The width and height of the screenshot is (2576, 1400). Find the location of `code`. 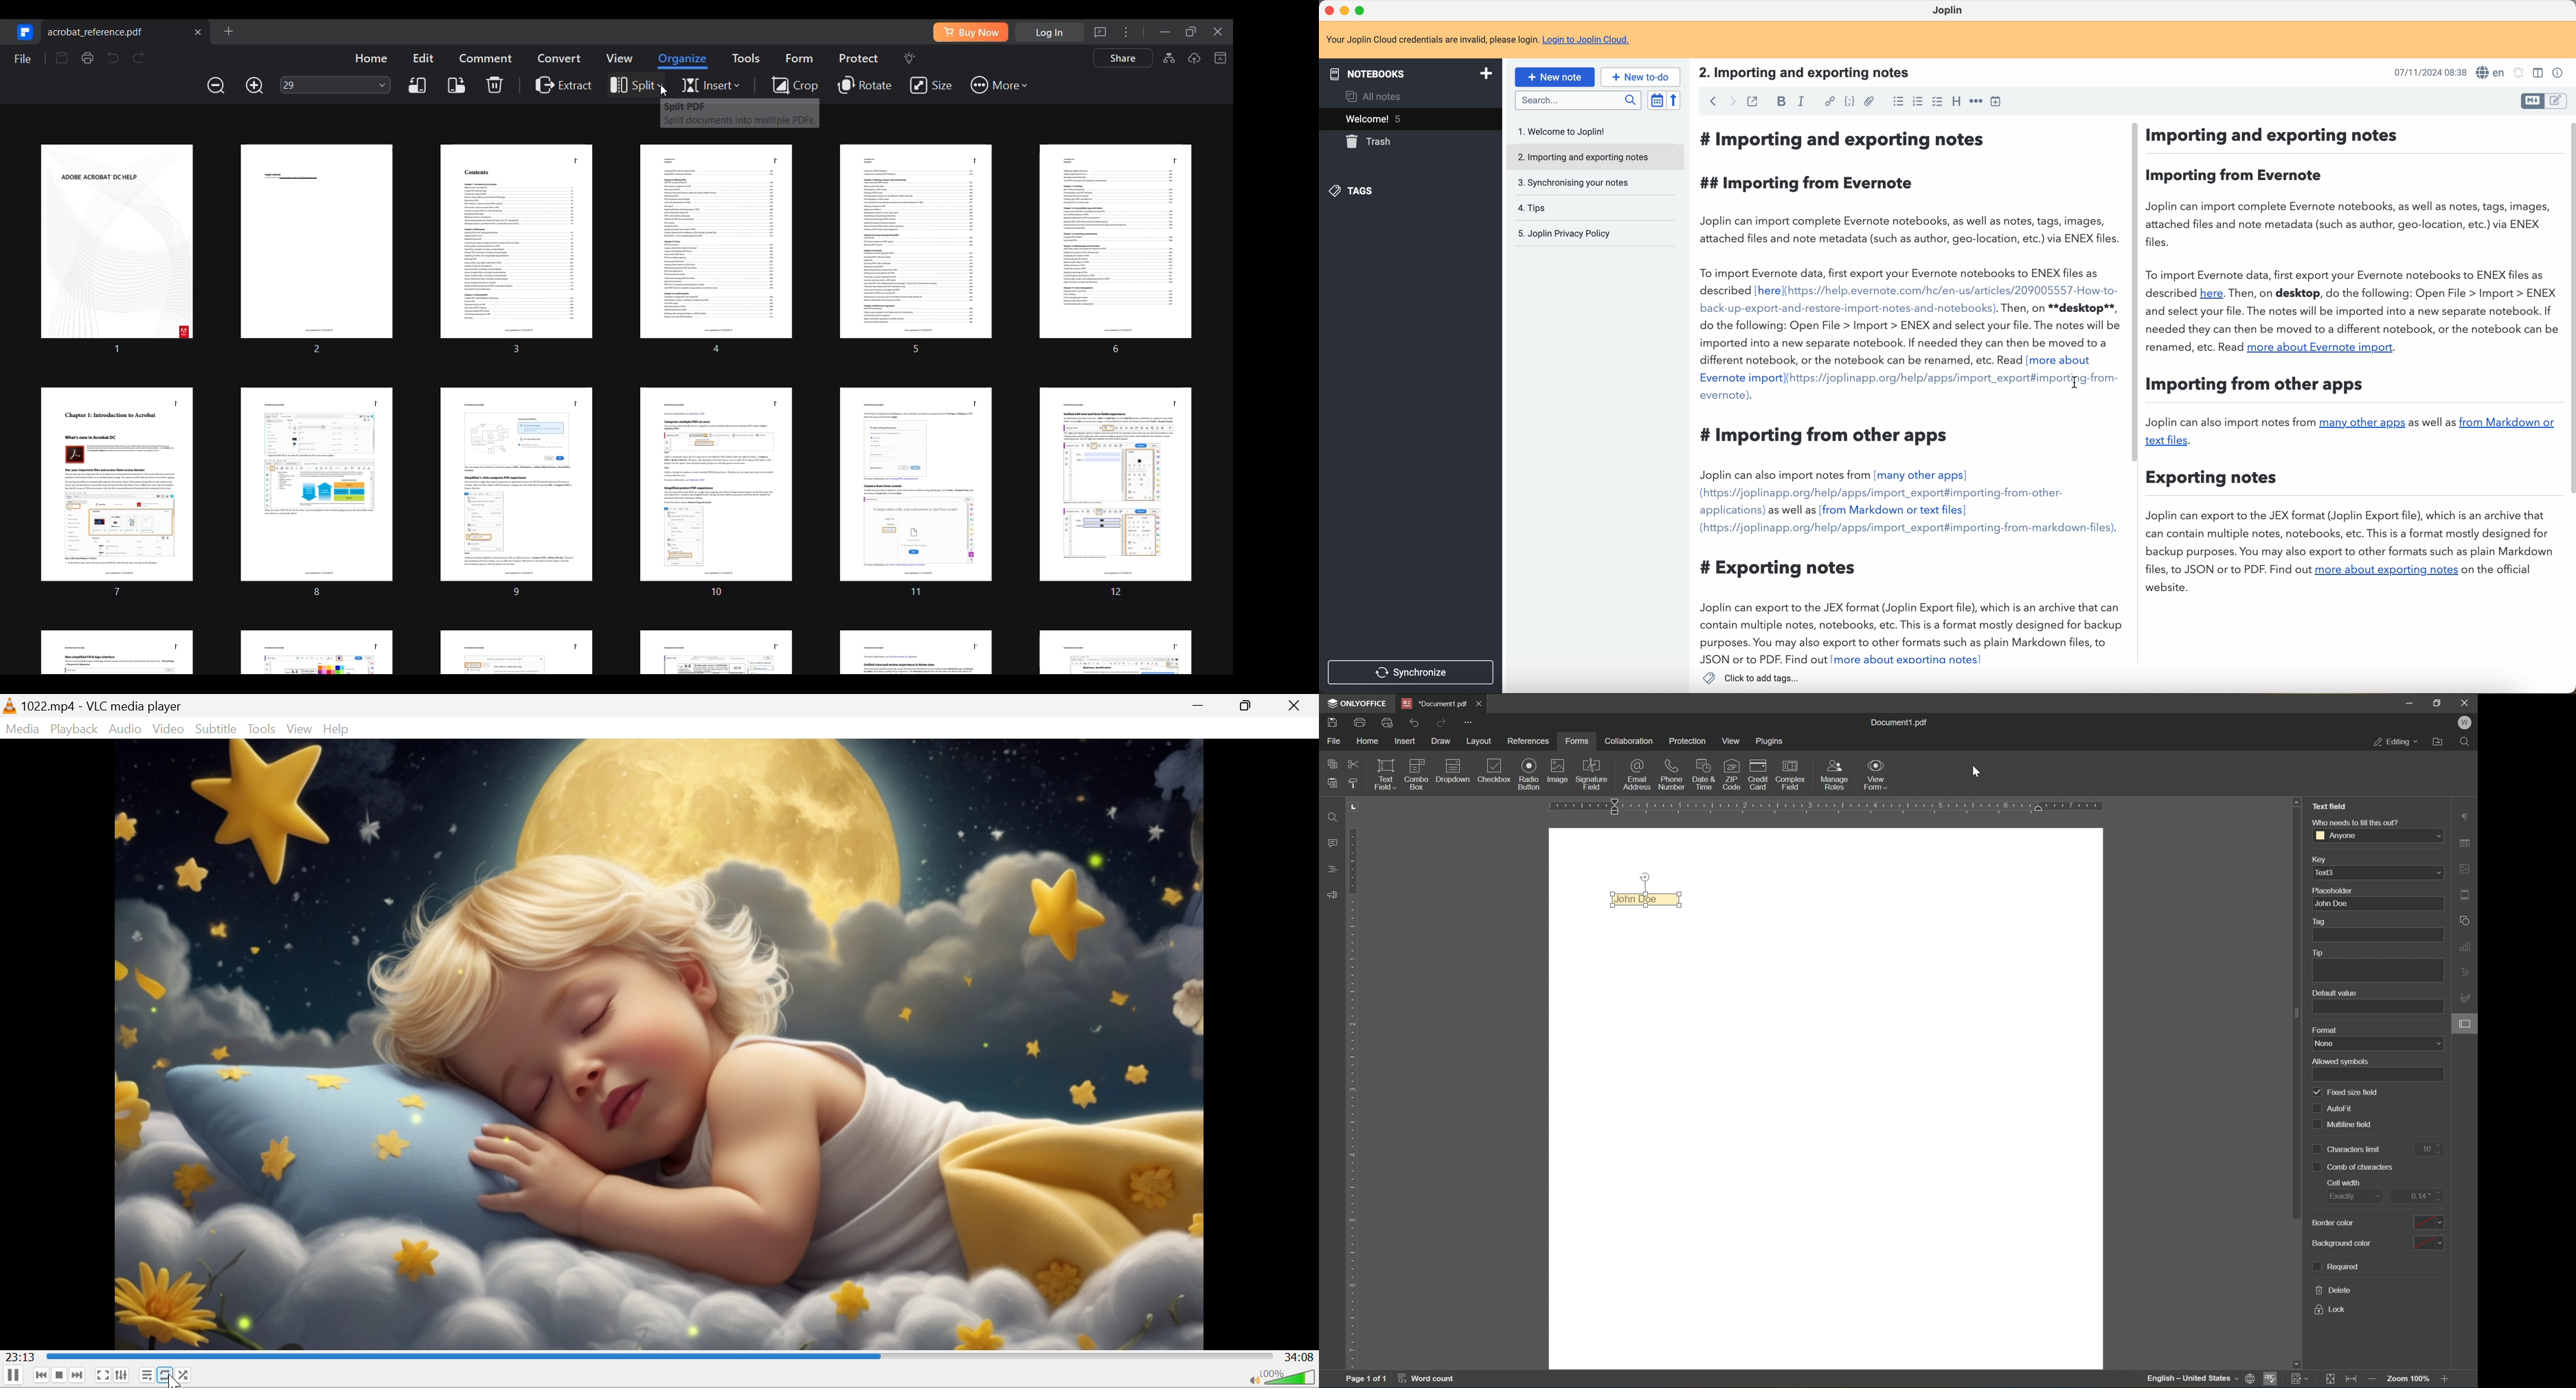

code is located at coordinates (1848, 103).